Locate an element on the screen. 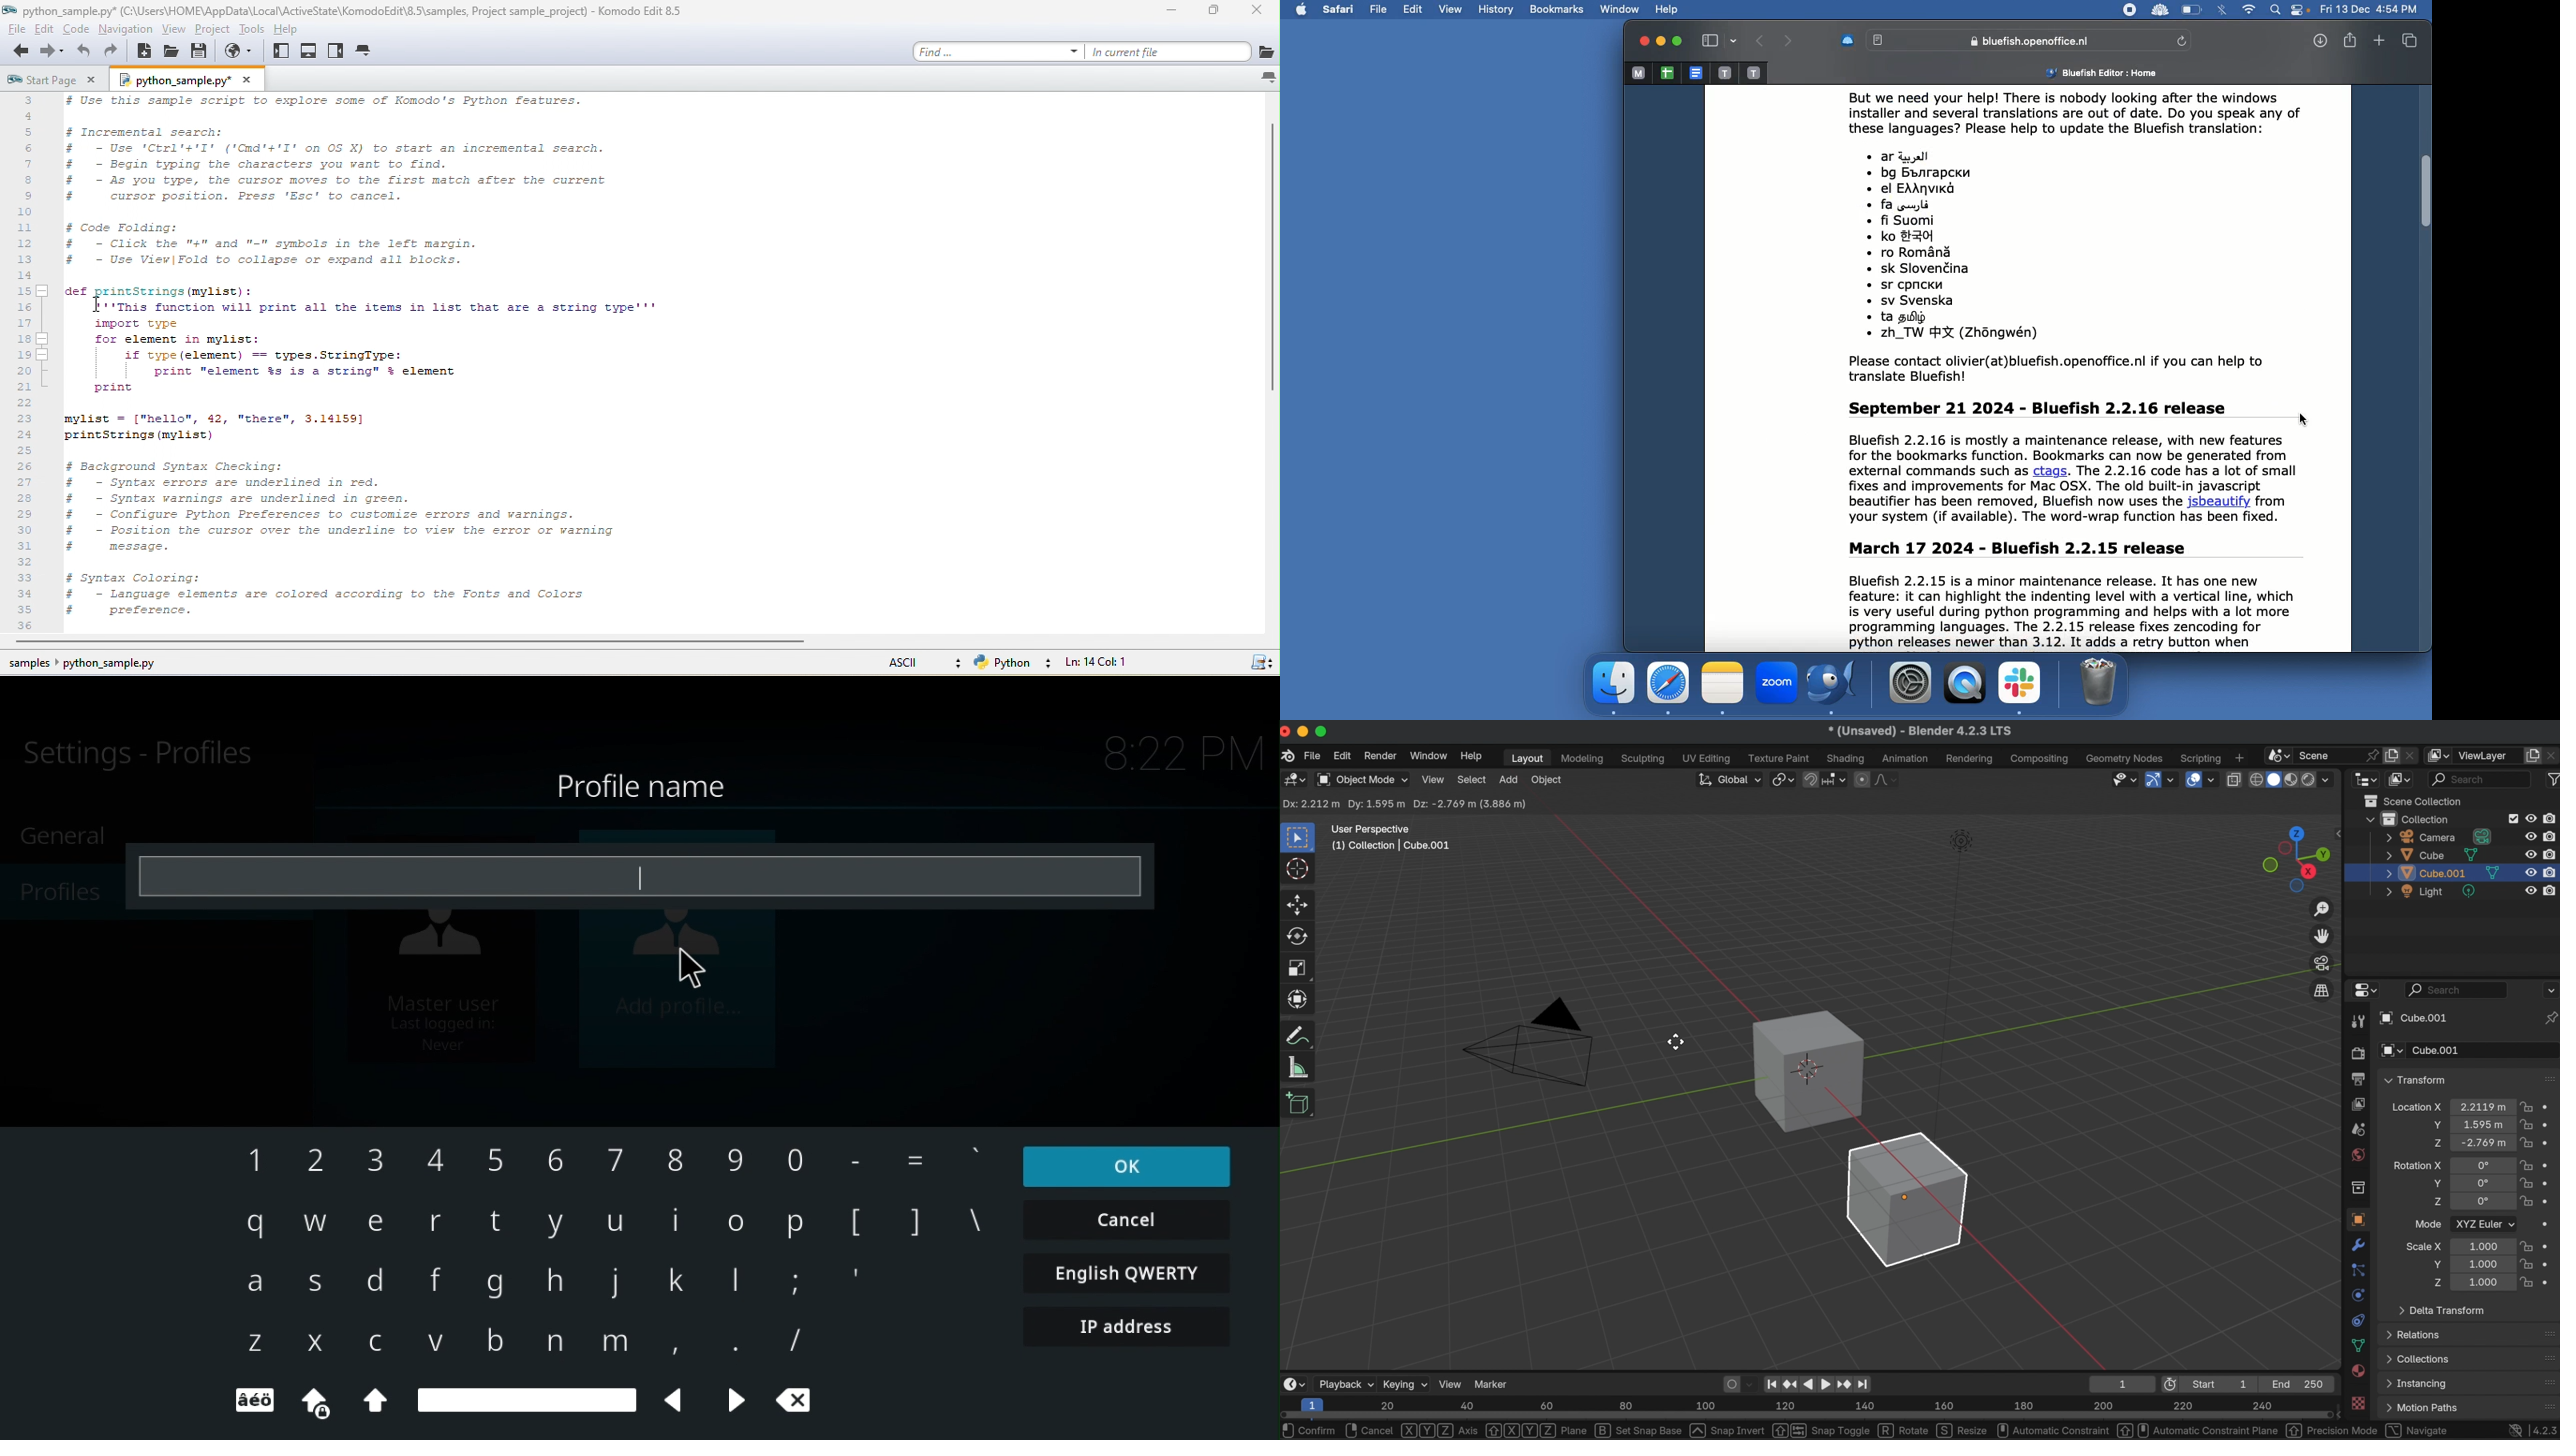  Extension is located at coordinates (1847, 41).